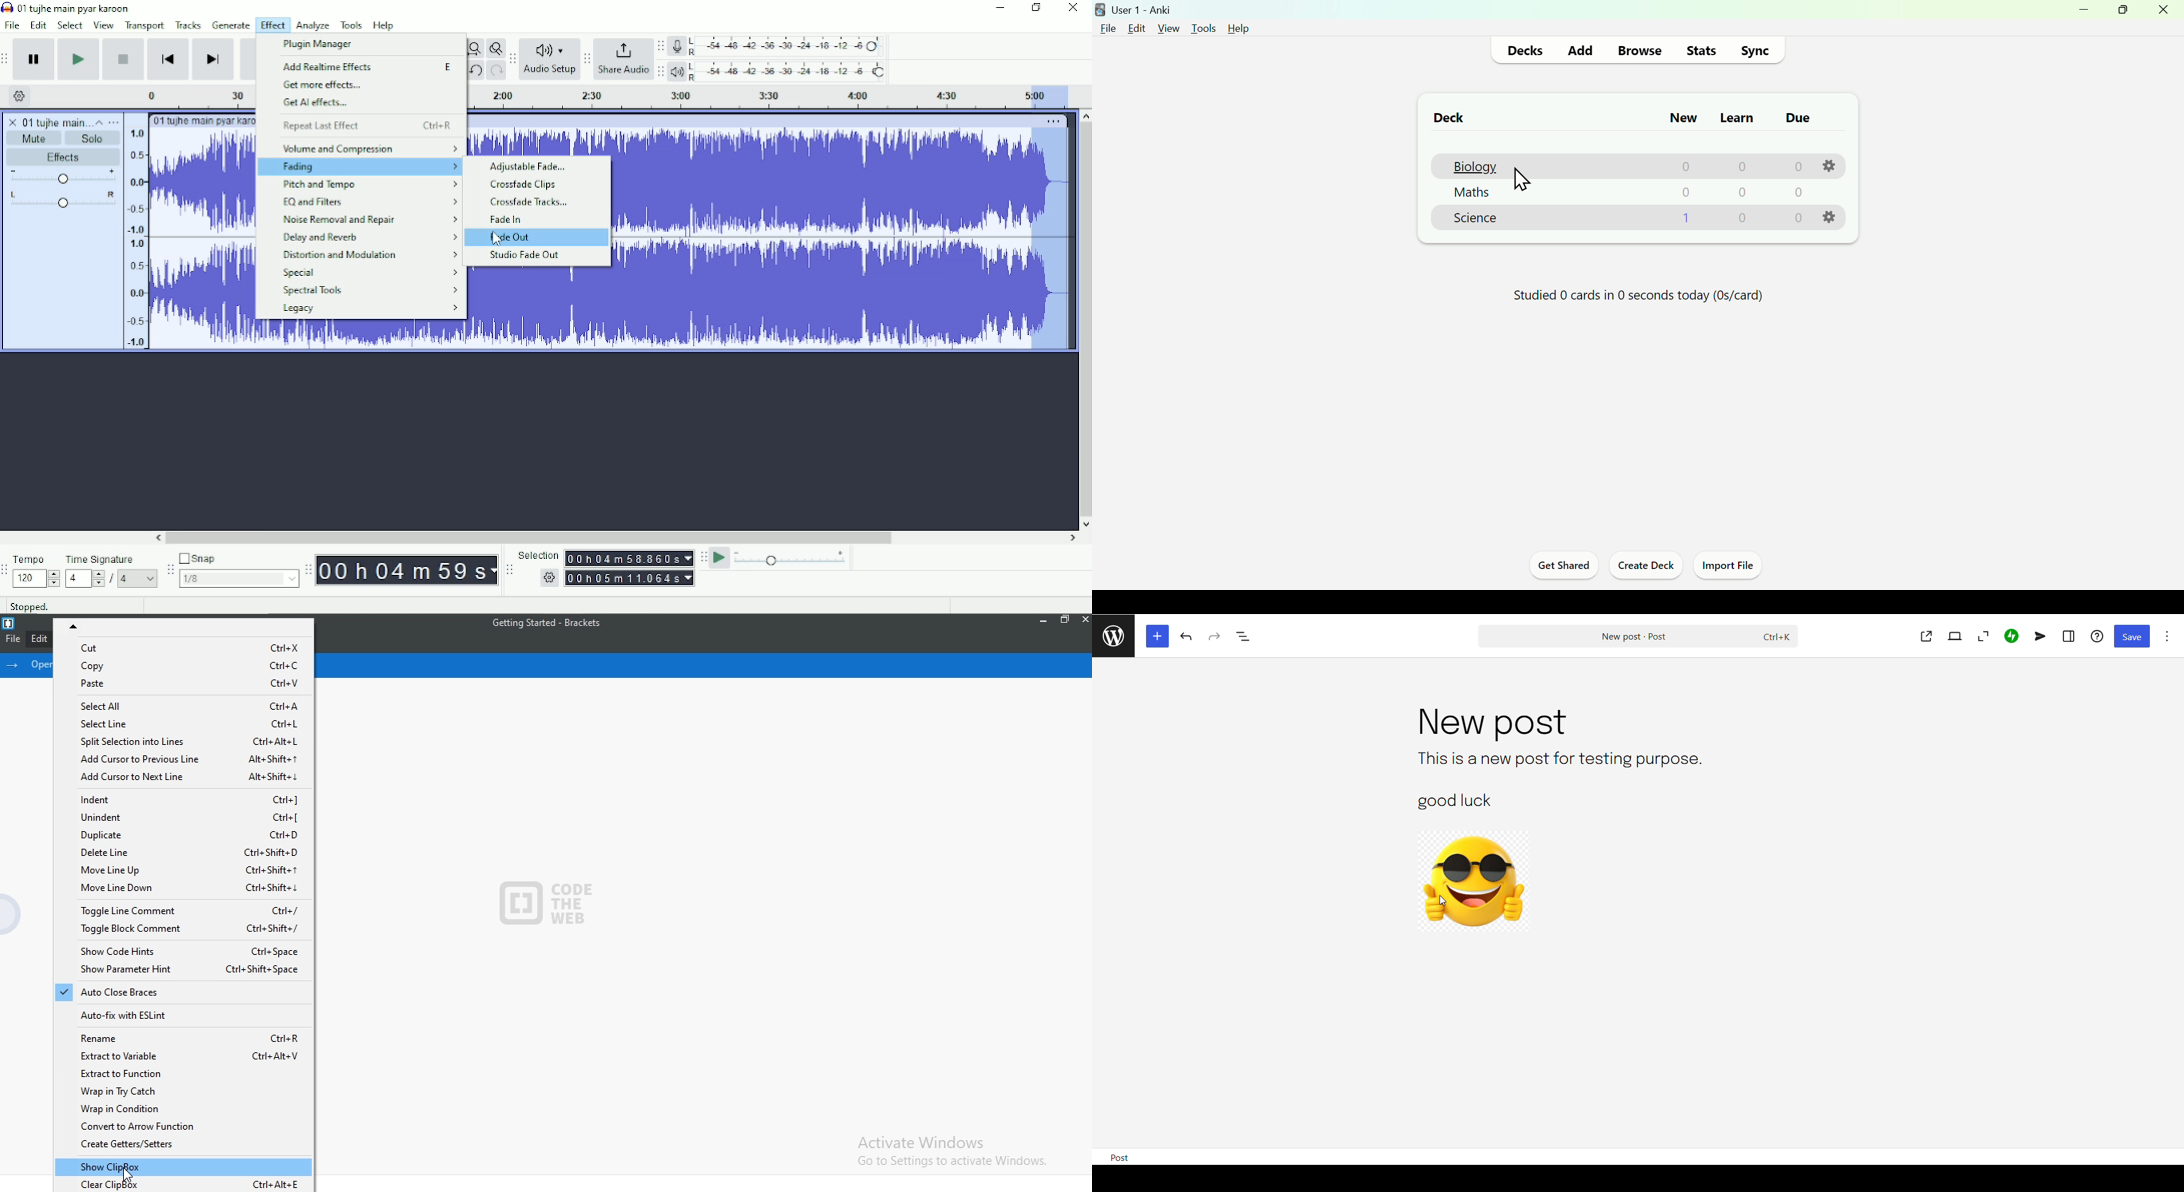 Image resolution: width=2184 pixels, height=1204 pixels. What do you see at coordinates (475, 70) in the screenshot?
I see `Undo` at bounding box center [475, 70].